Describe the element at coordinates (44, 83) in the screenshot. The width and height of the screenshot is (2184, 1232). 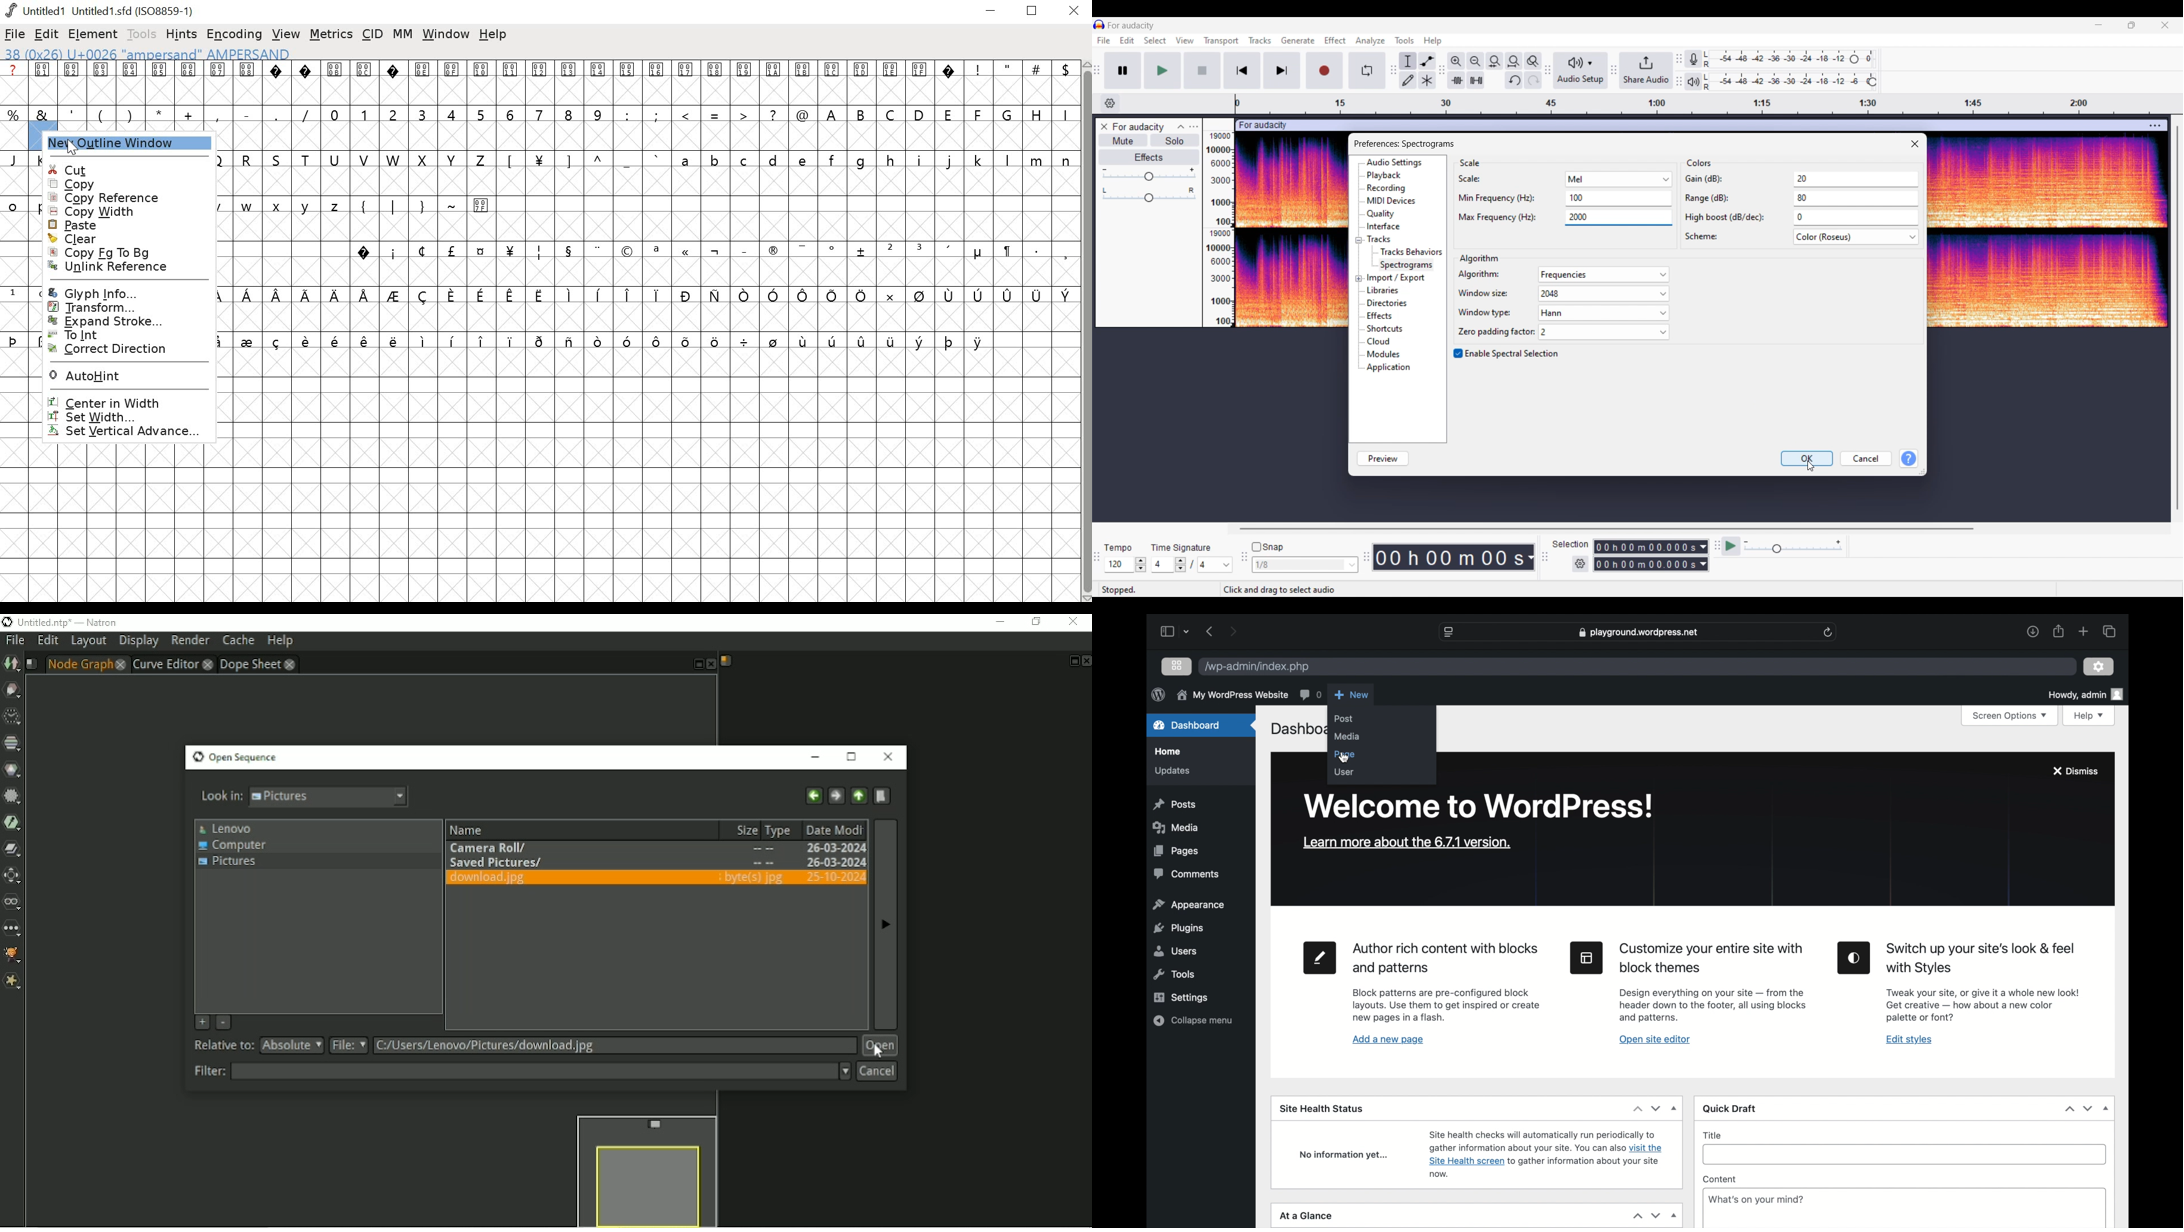
I see `0001` at that location.